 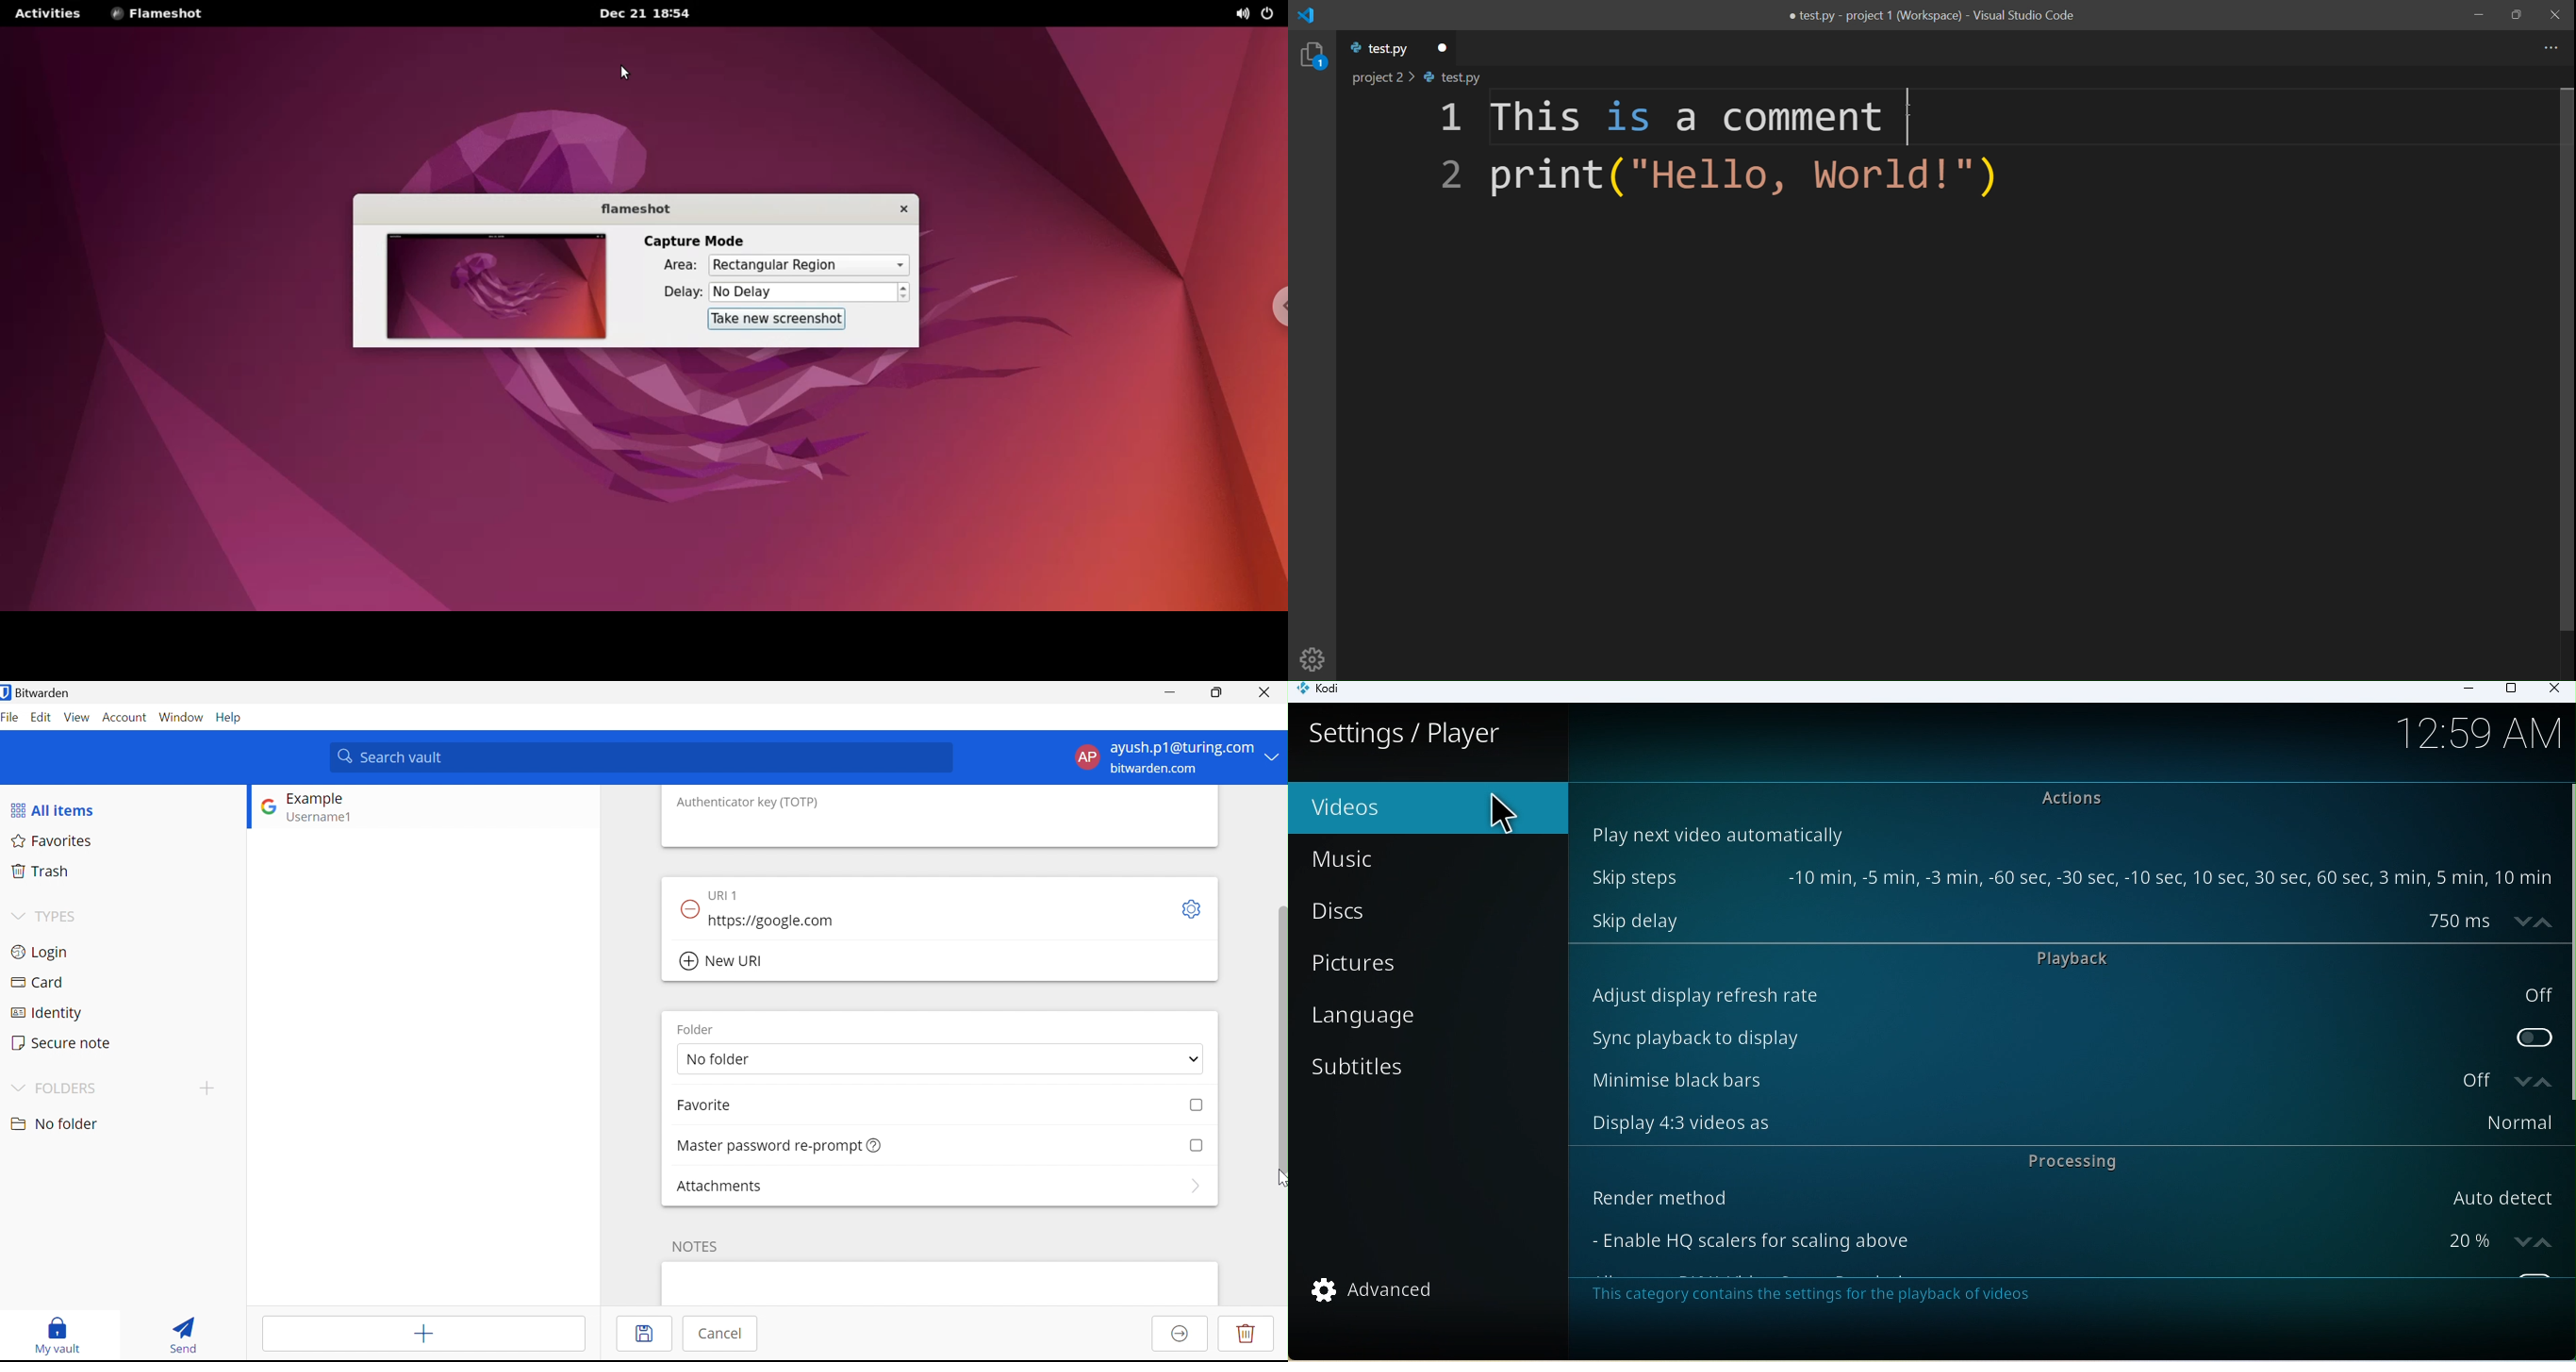 I want to click on Subtitles, so click(x=1408, y=1076).